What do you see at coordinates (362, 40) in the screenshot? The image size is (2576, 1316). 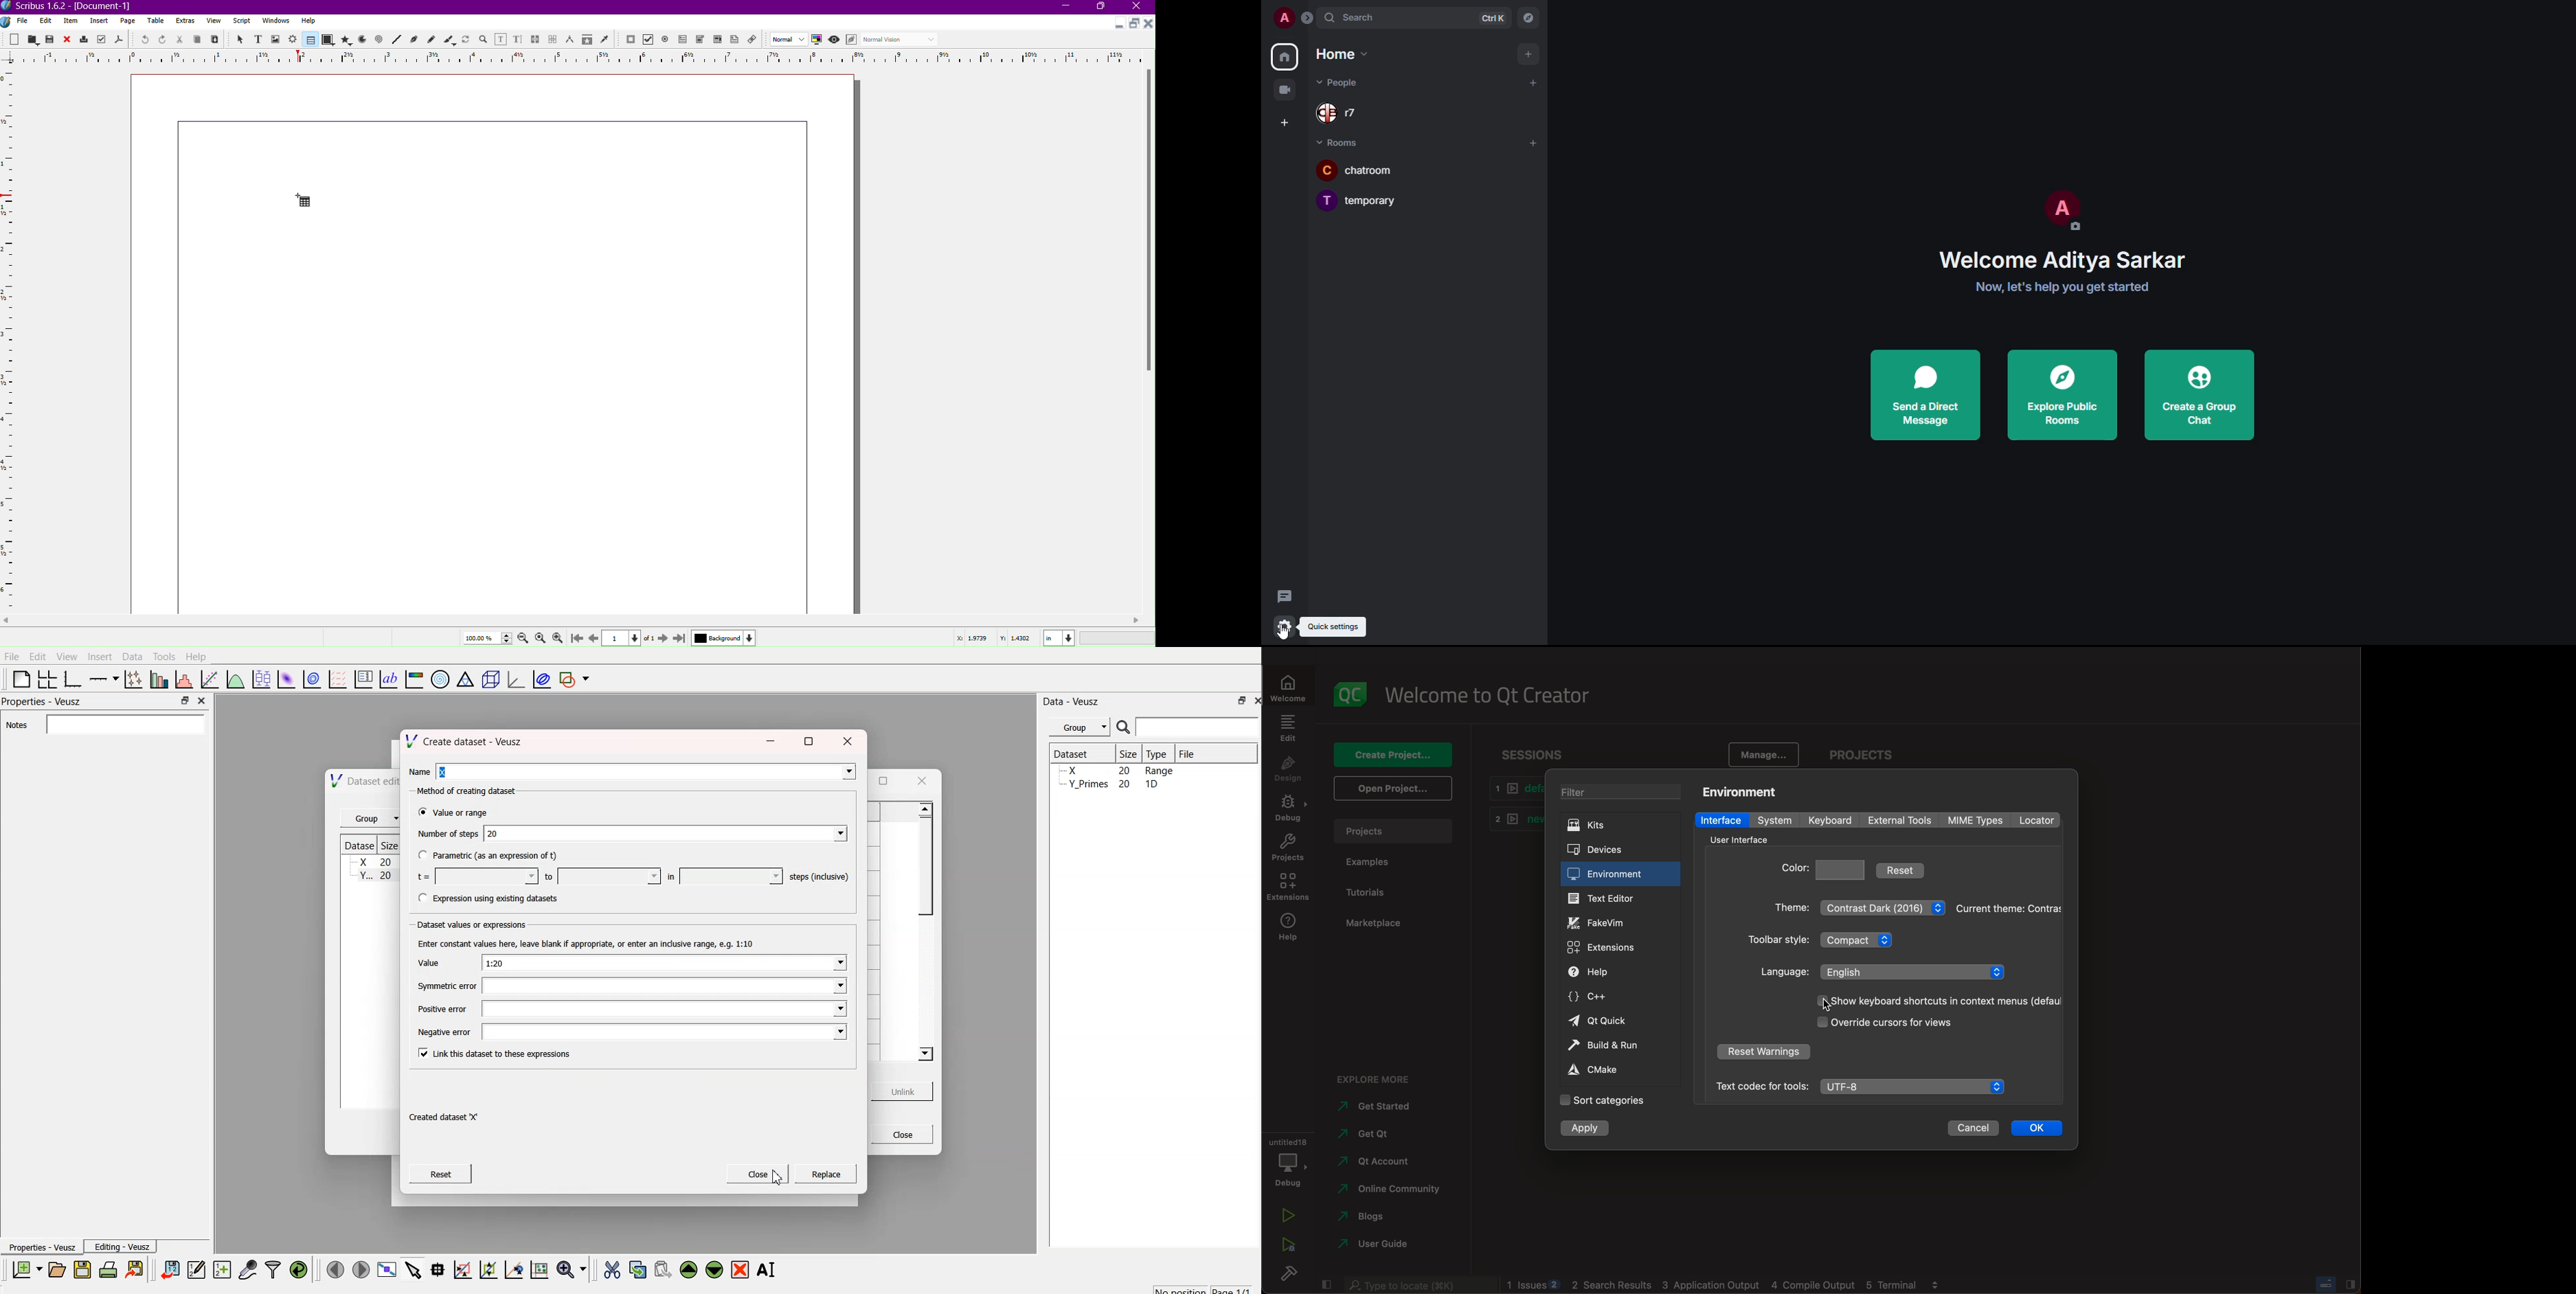 I see `Arc` at bounding box center [362, 40].